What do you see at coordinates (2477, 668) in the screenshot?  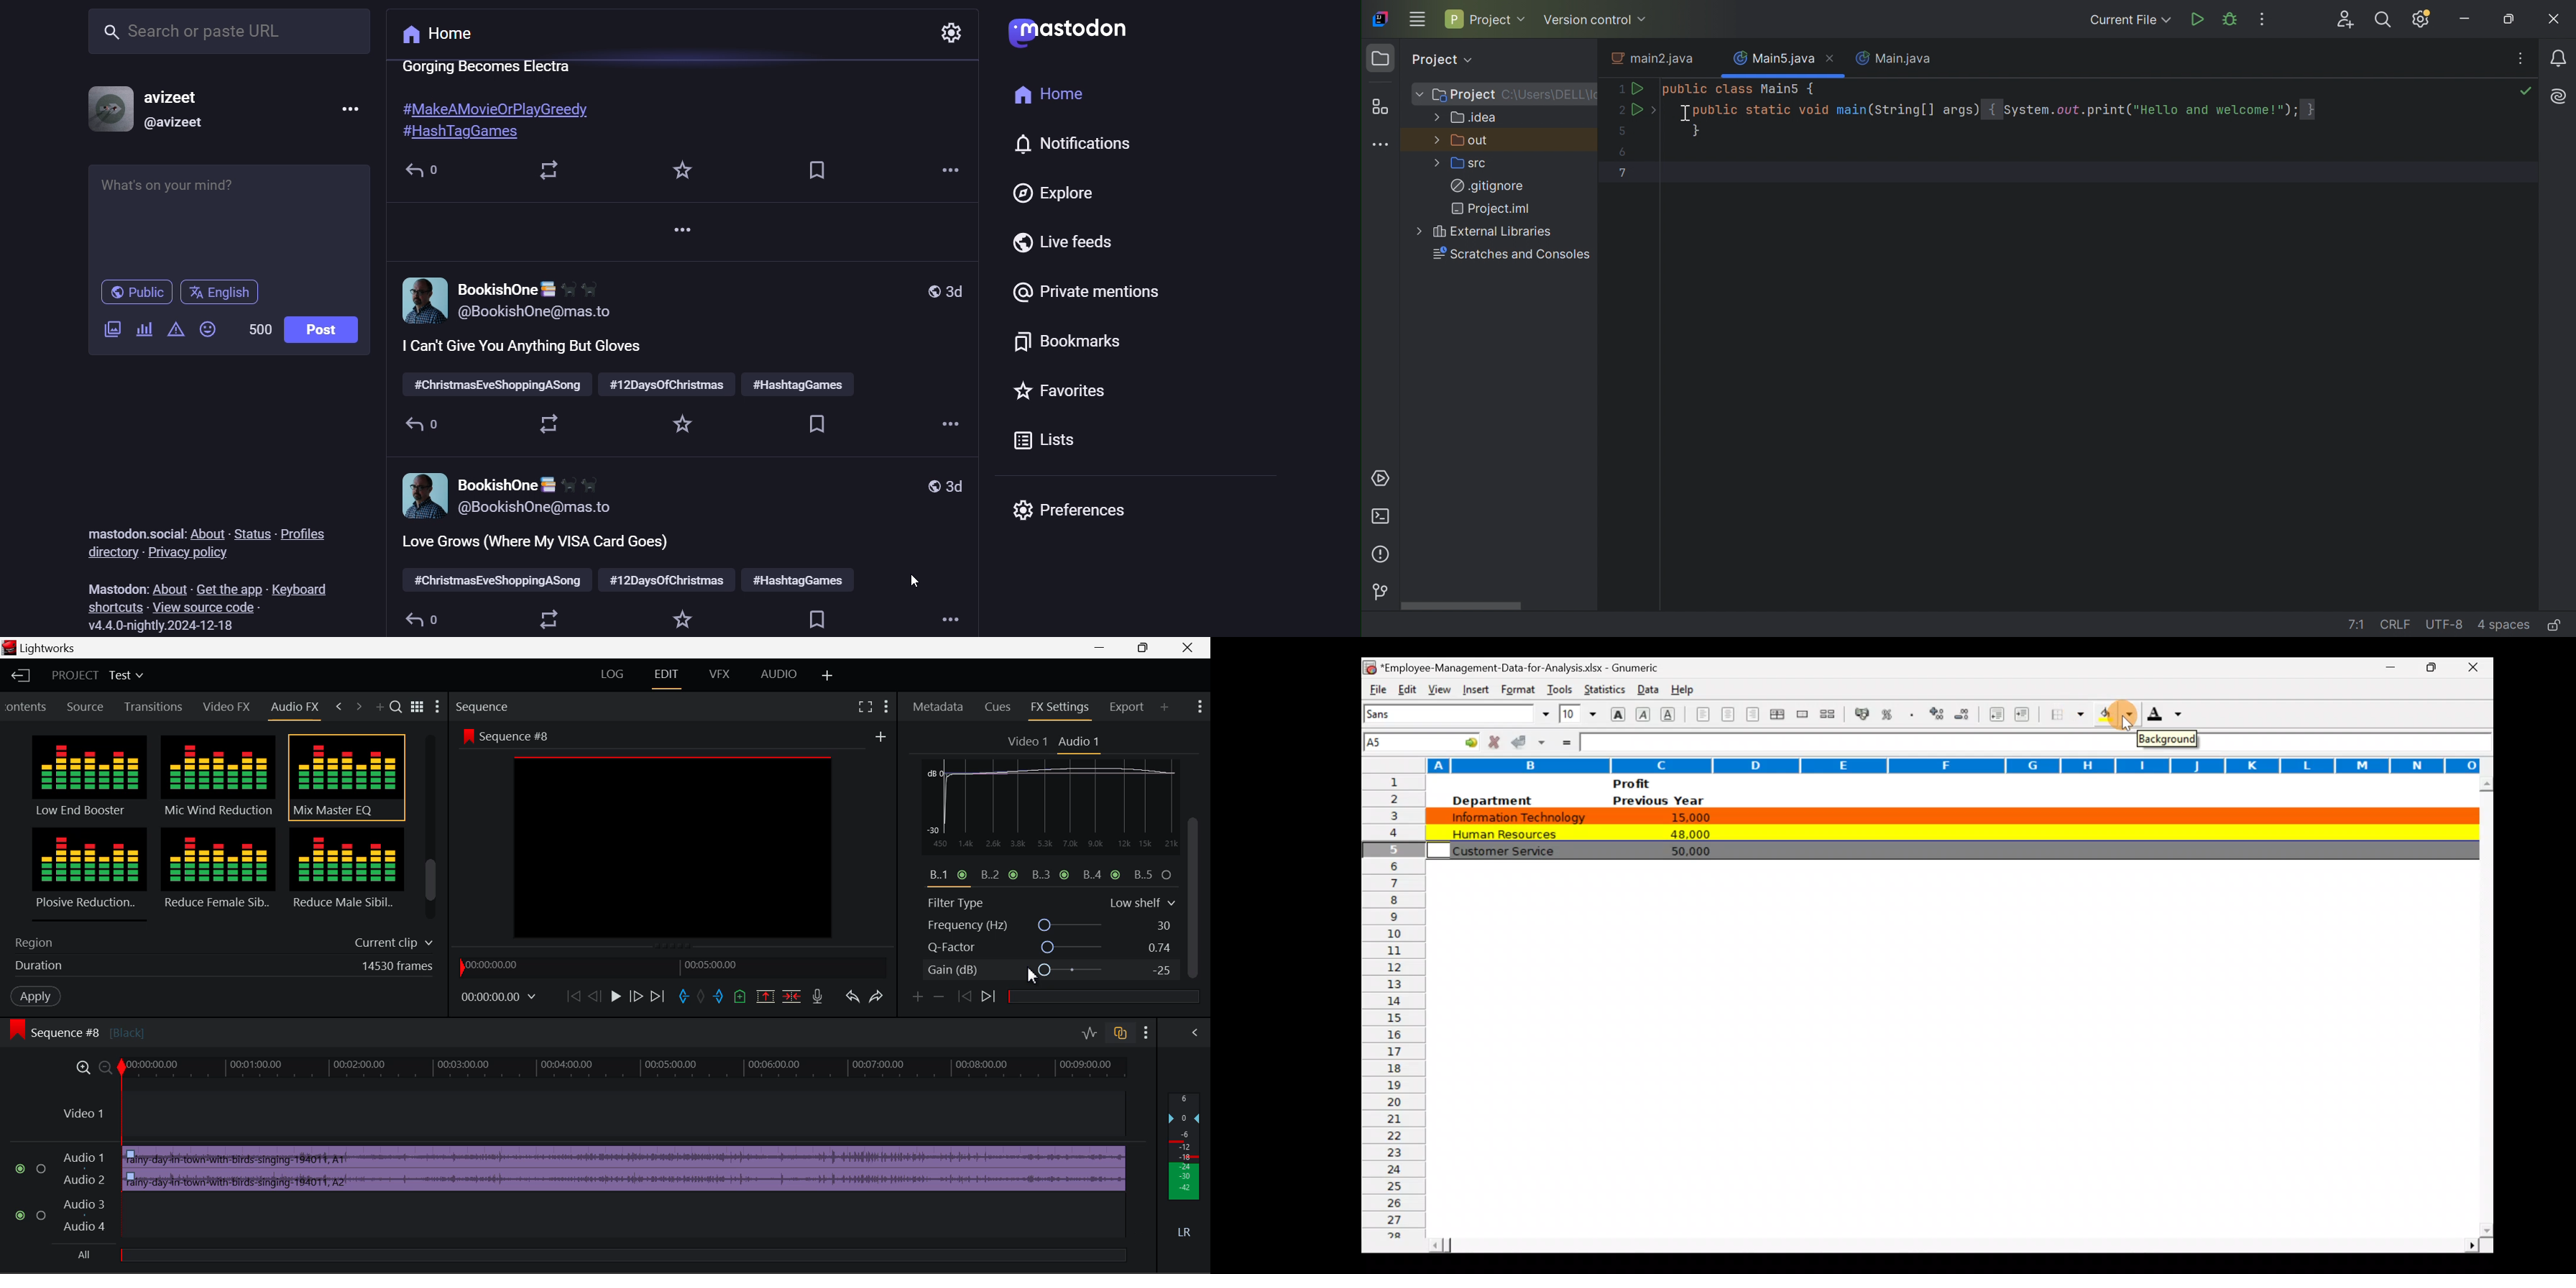 I see `Close` at bounding box center [2477, 668].